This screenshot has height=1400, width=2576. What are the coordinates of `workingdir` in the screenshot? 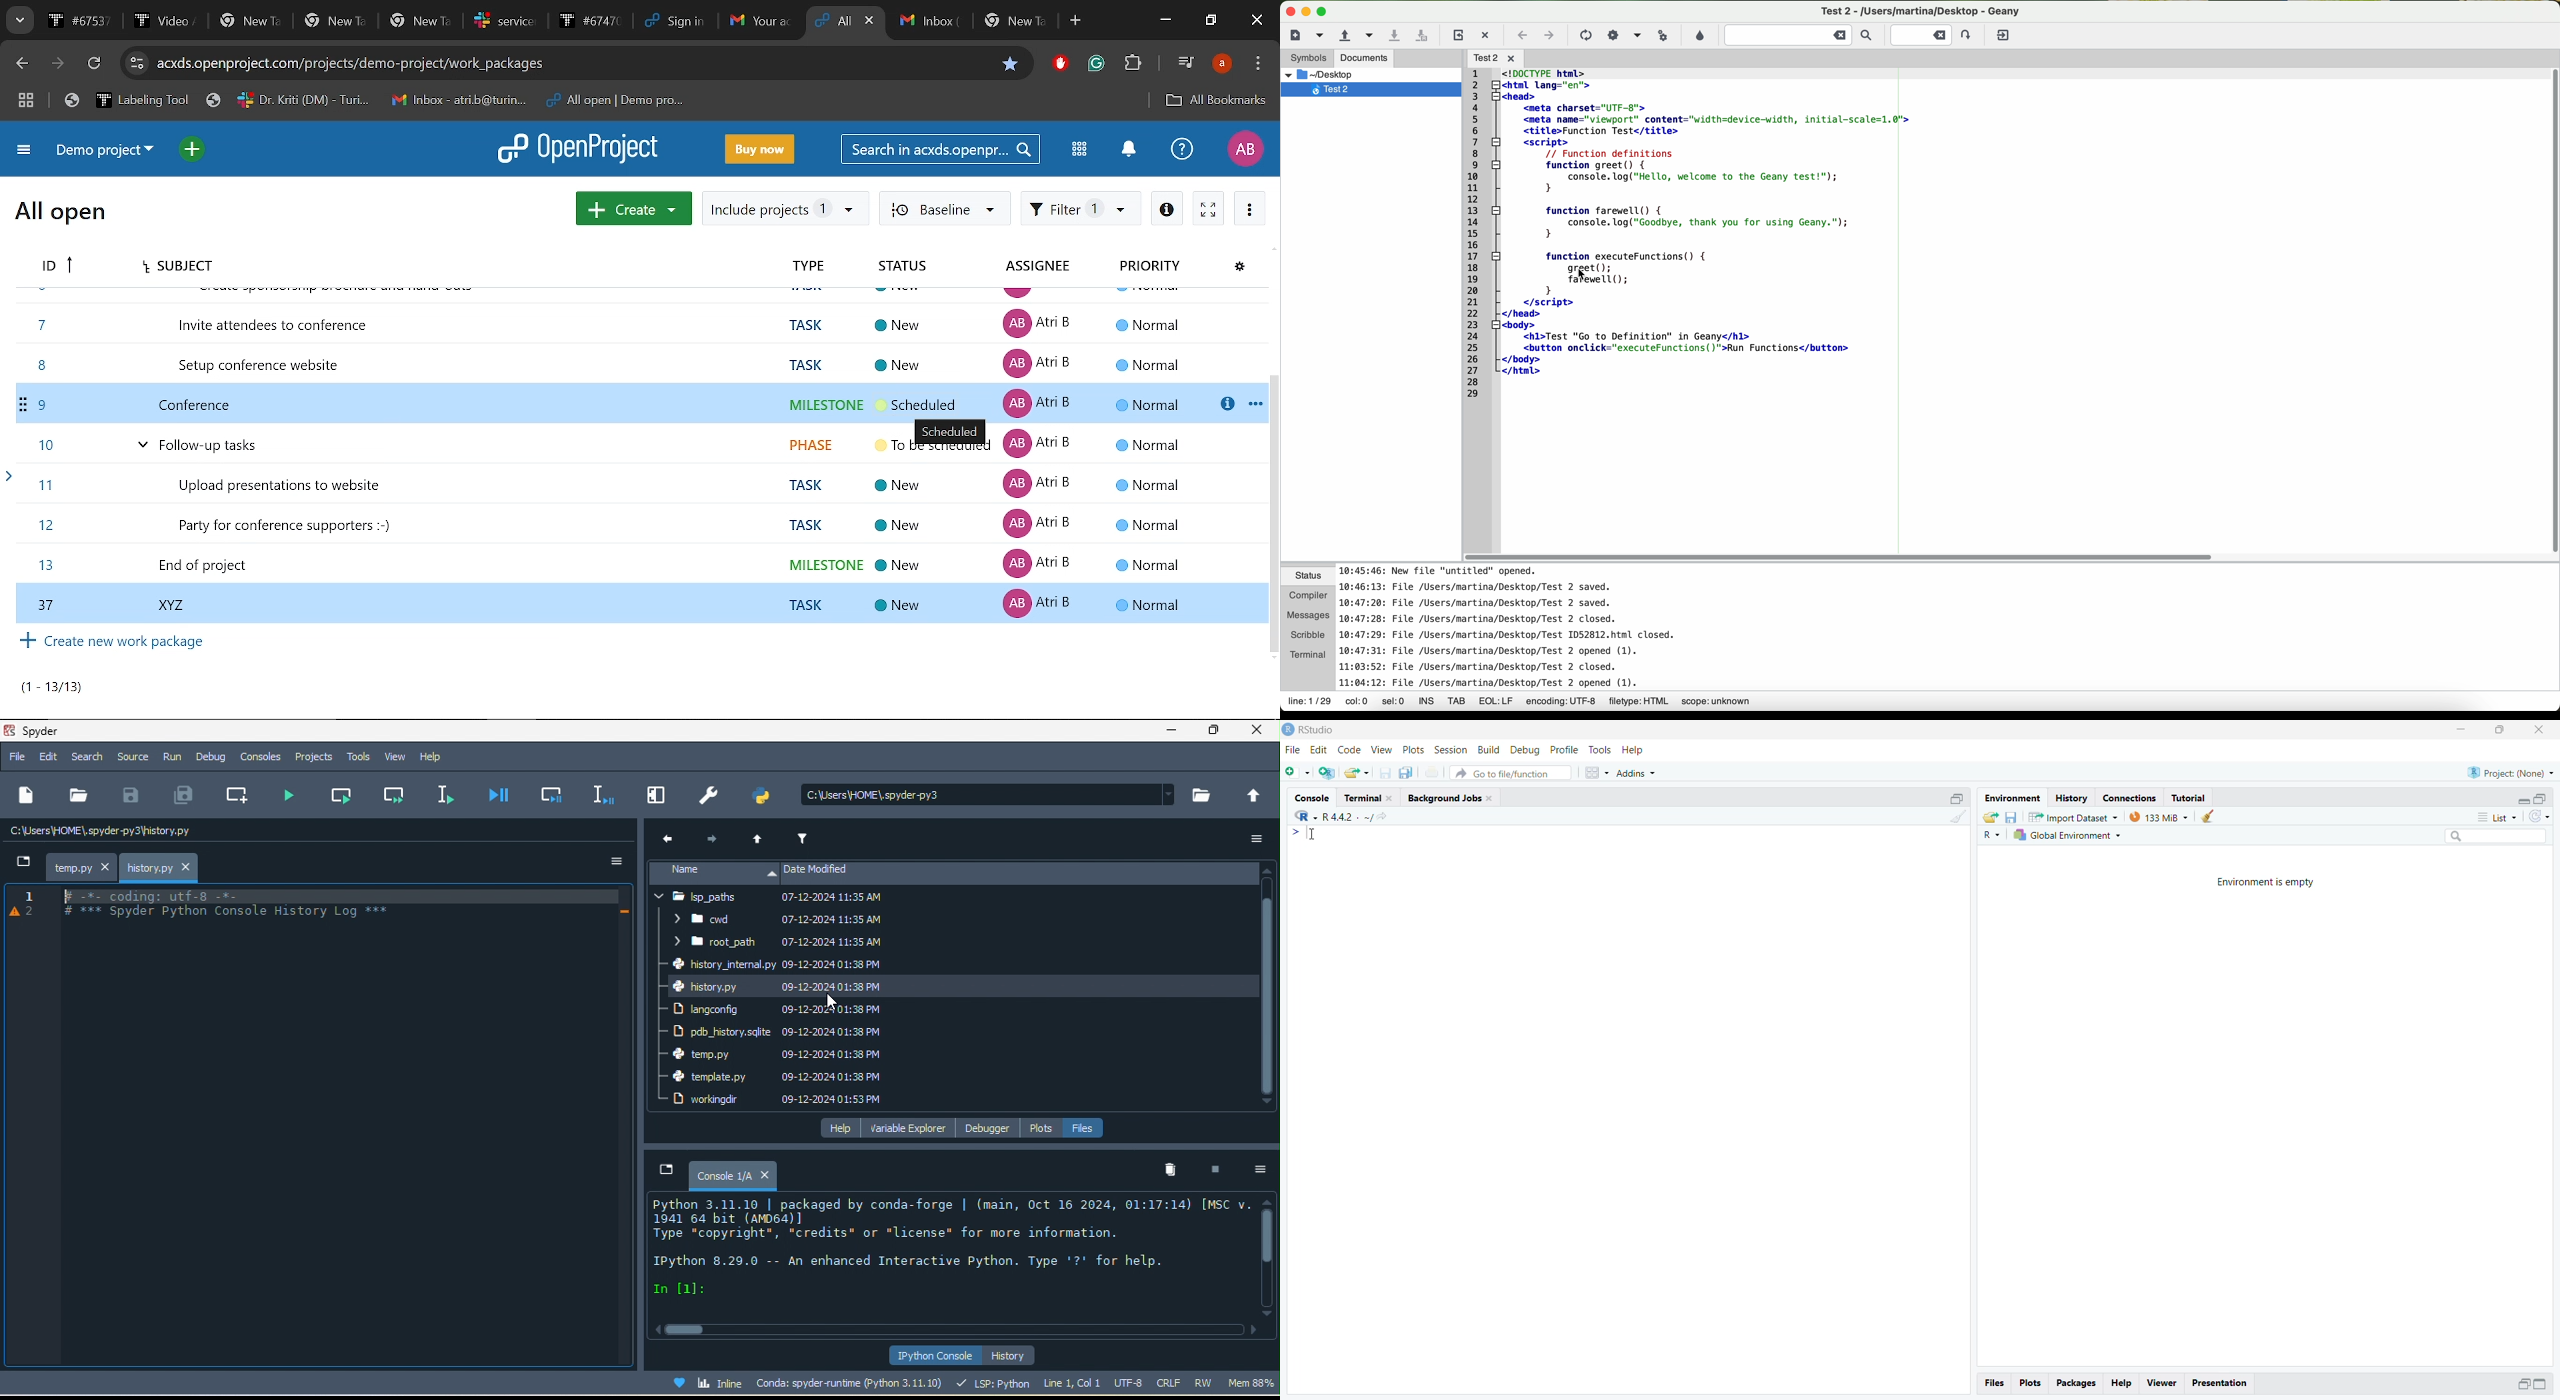 It's located at (715, 1101).